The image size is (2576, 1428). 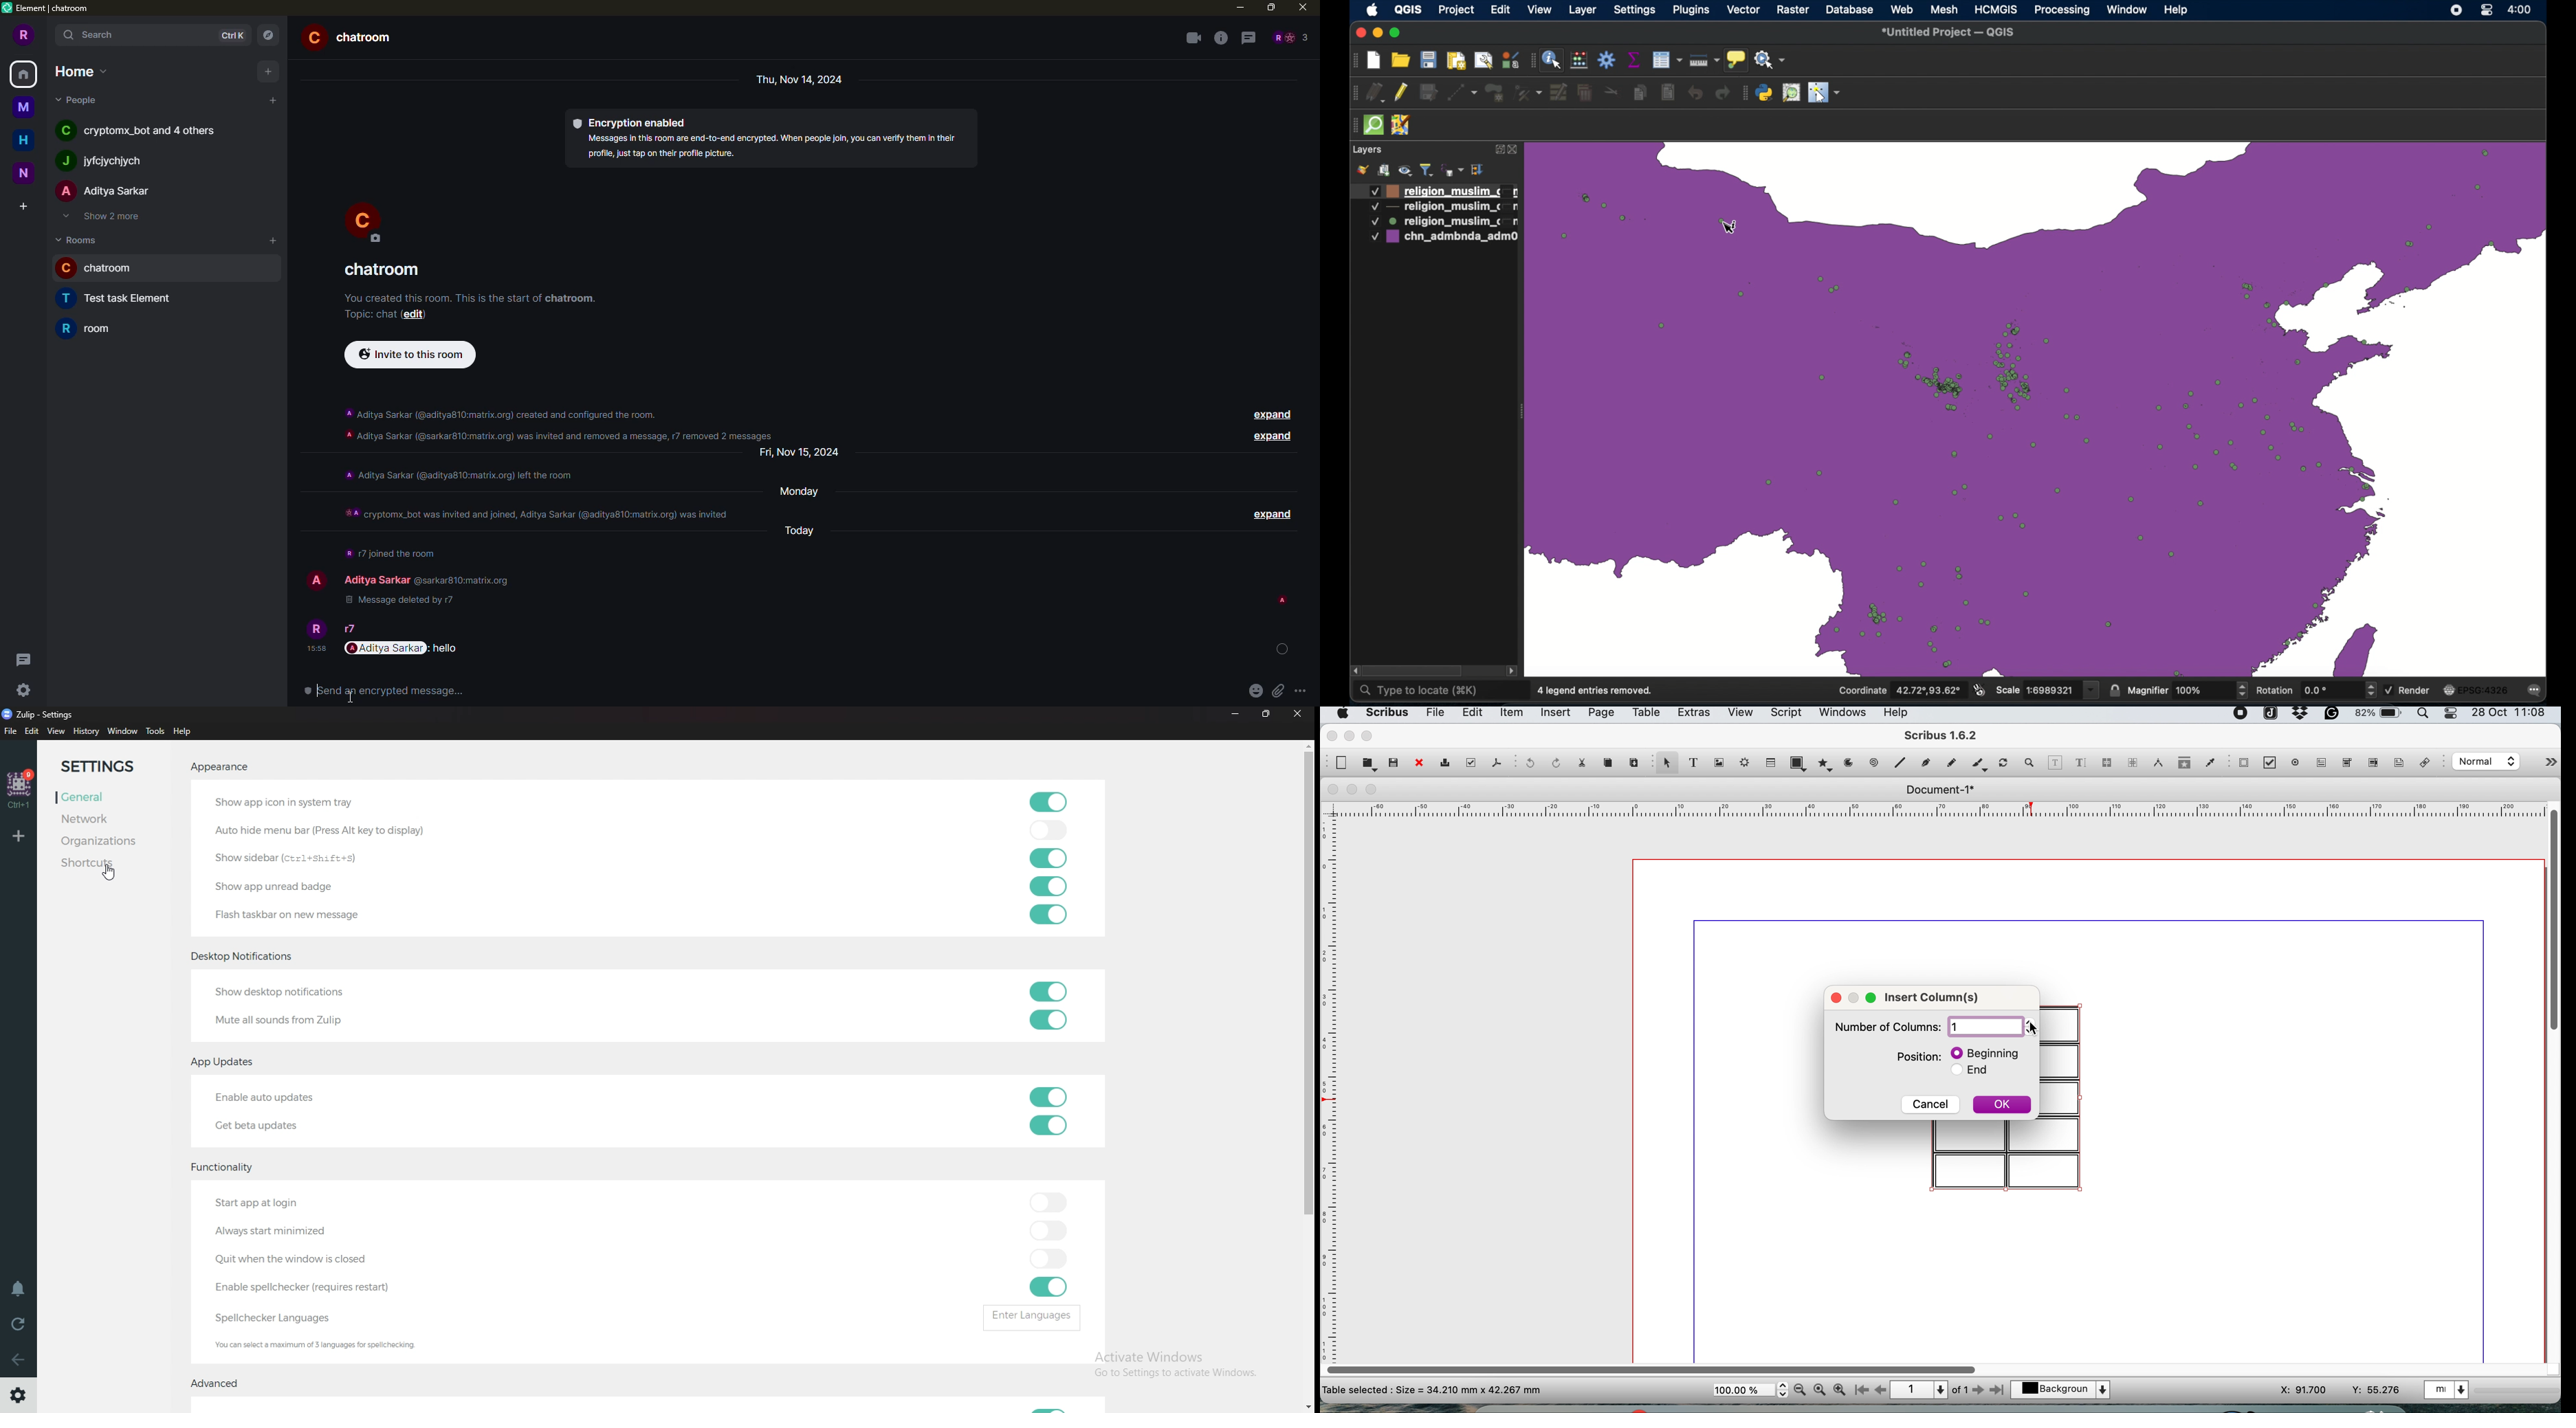 What do you see at coordinates (2209, 764) in the screenshot?
I see `eyedropper` at bounding box center [2209, 764].